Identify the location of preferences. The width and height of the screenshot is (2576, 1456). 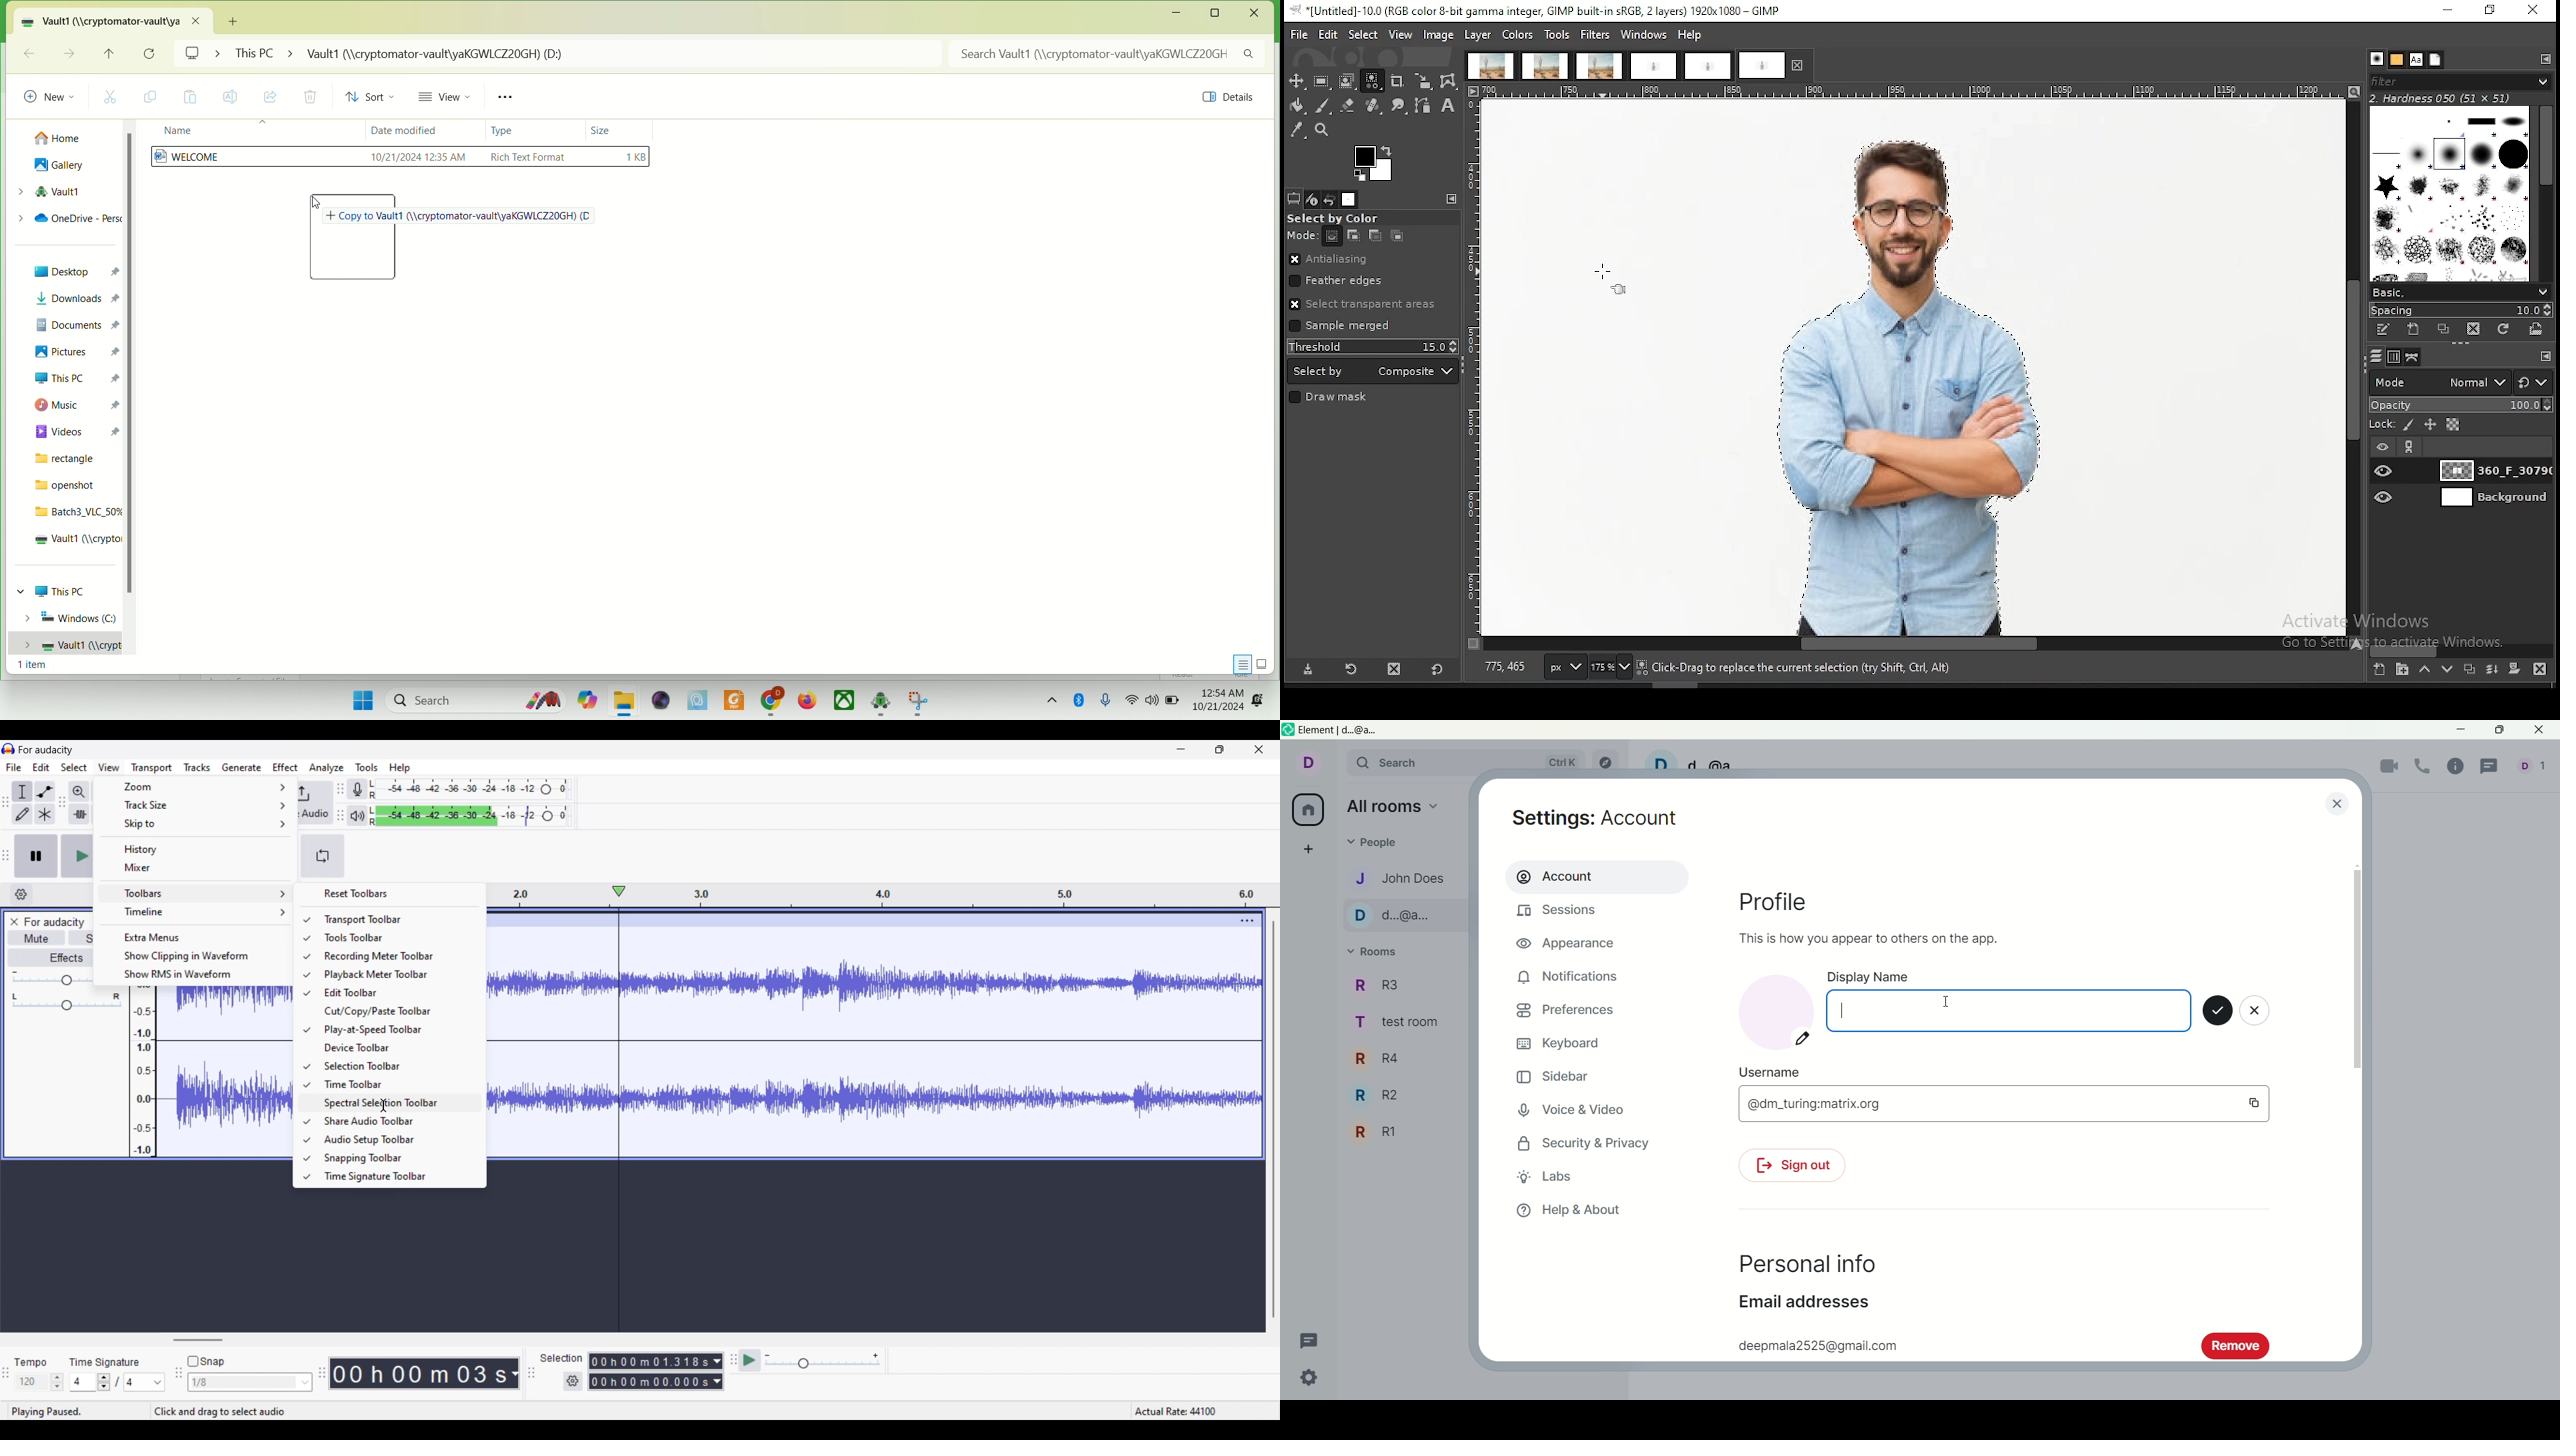
(1565, 1013).